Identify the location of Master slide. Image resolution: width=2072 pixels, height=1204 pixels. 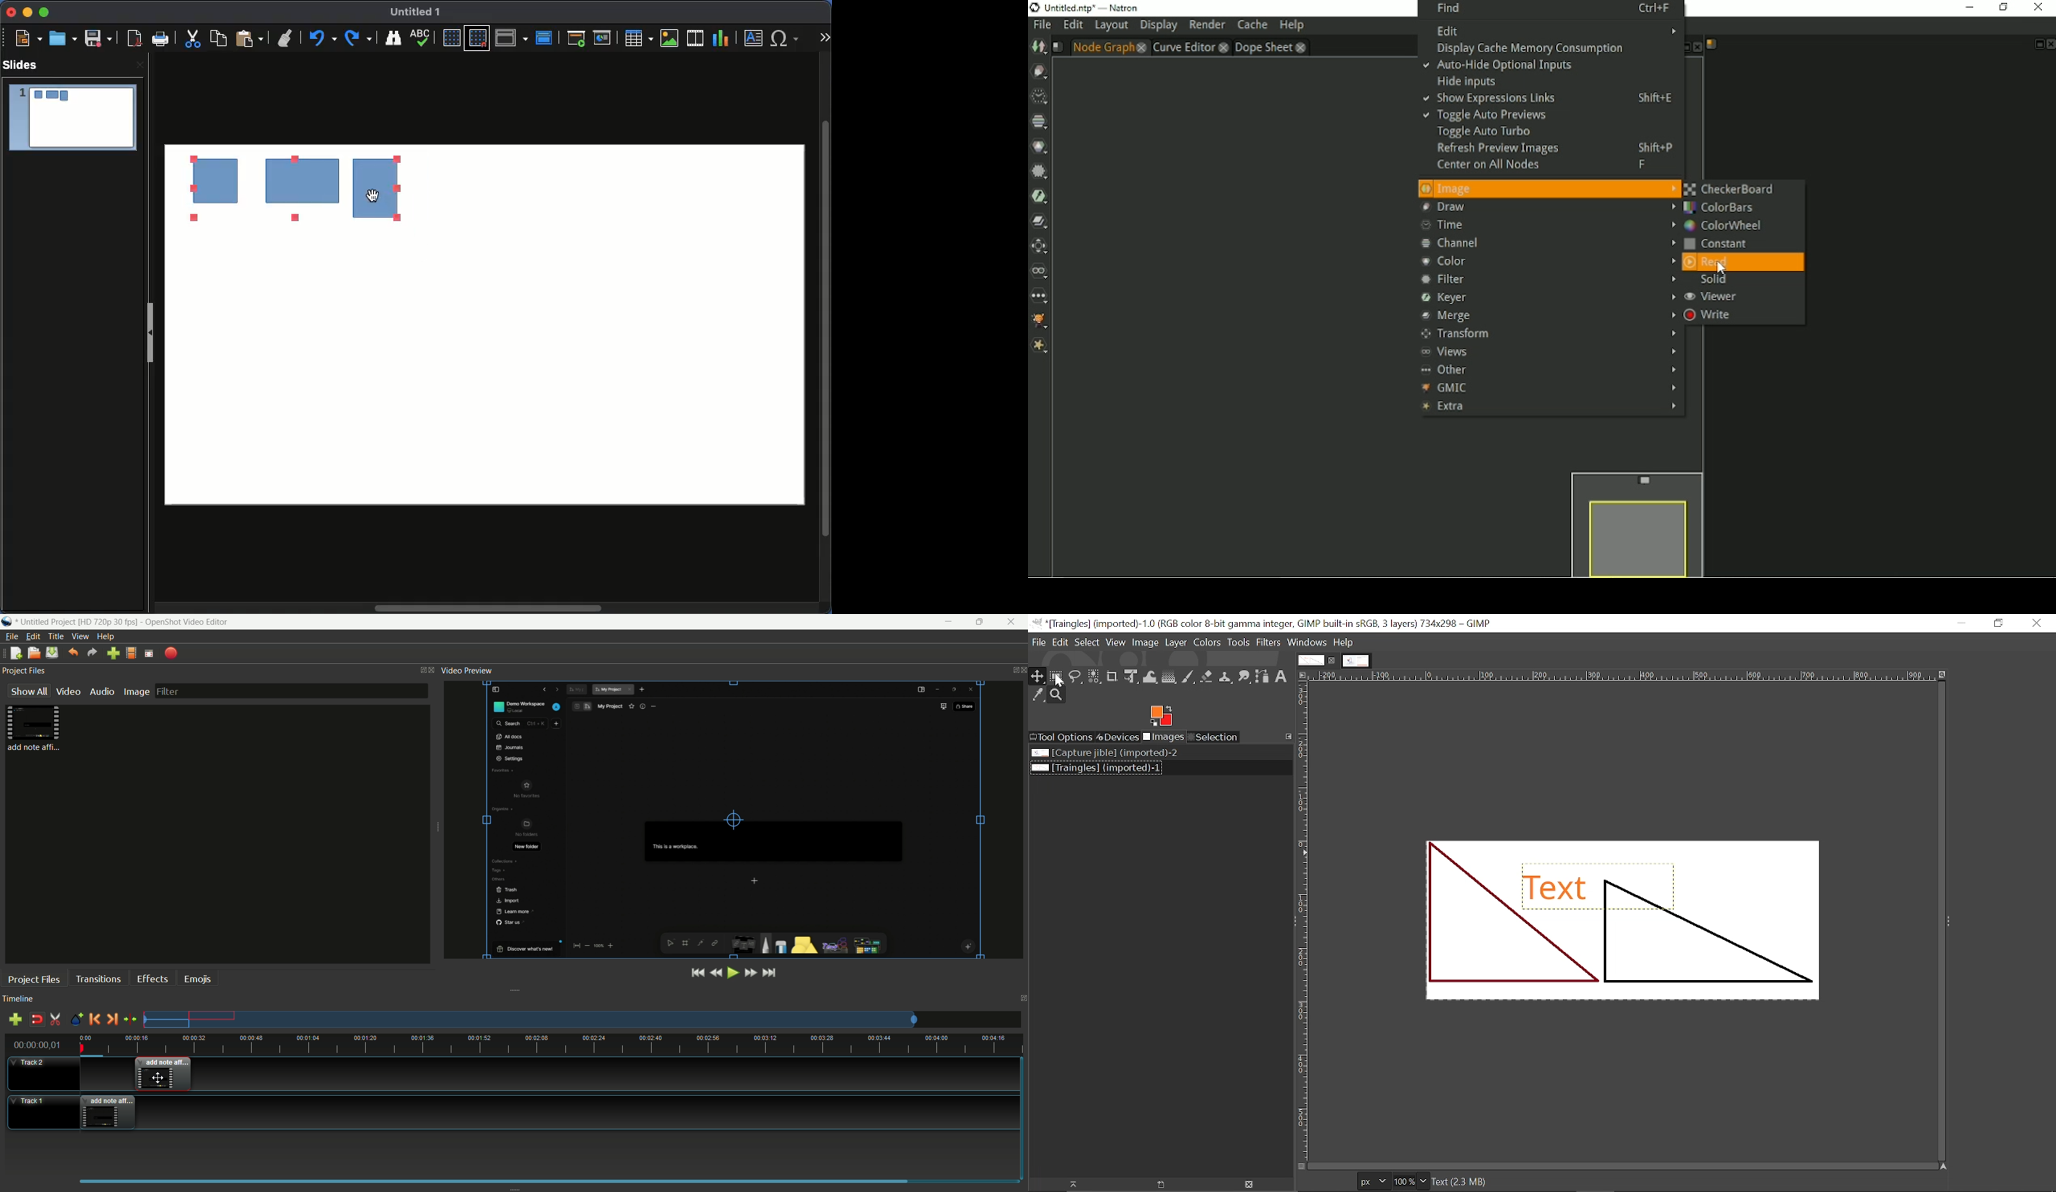
(547, 36).